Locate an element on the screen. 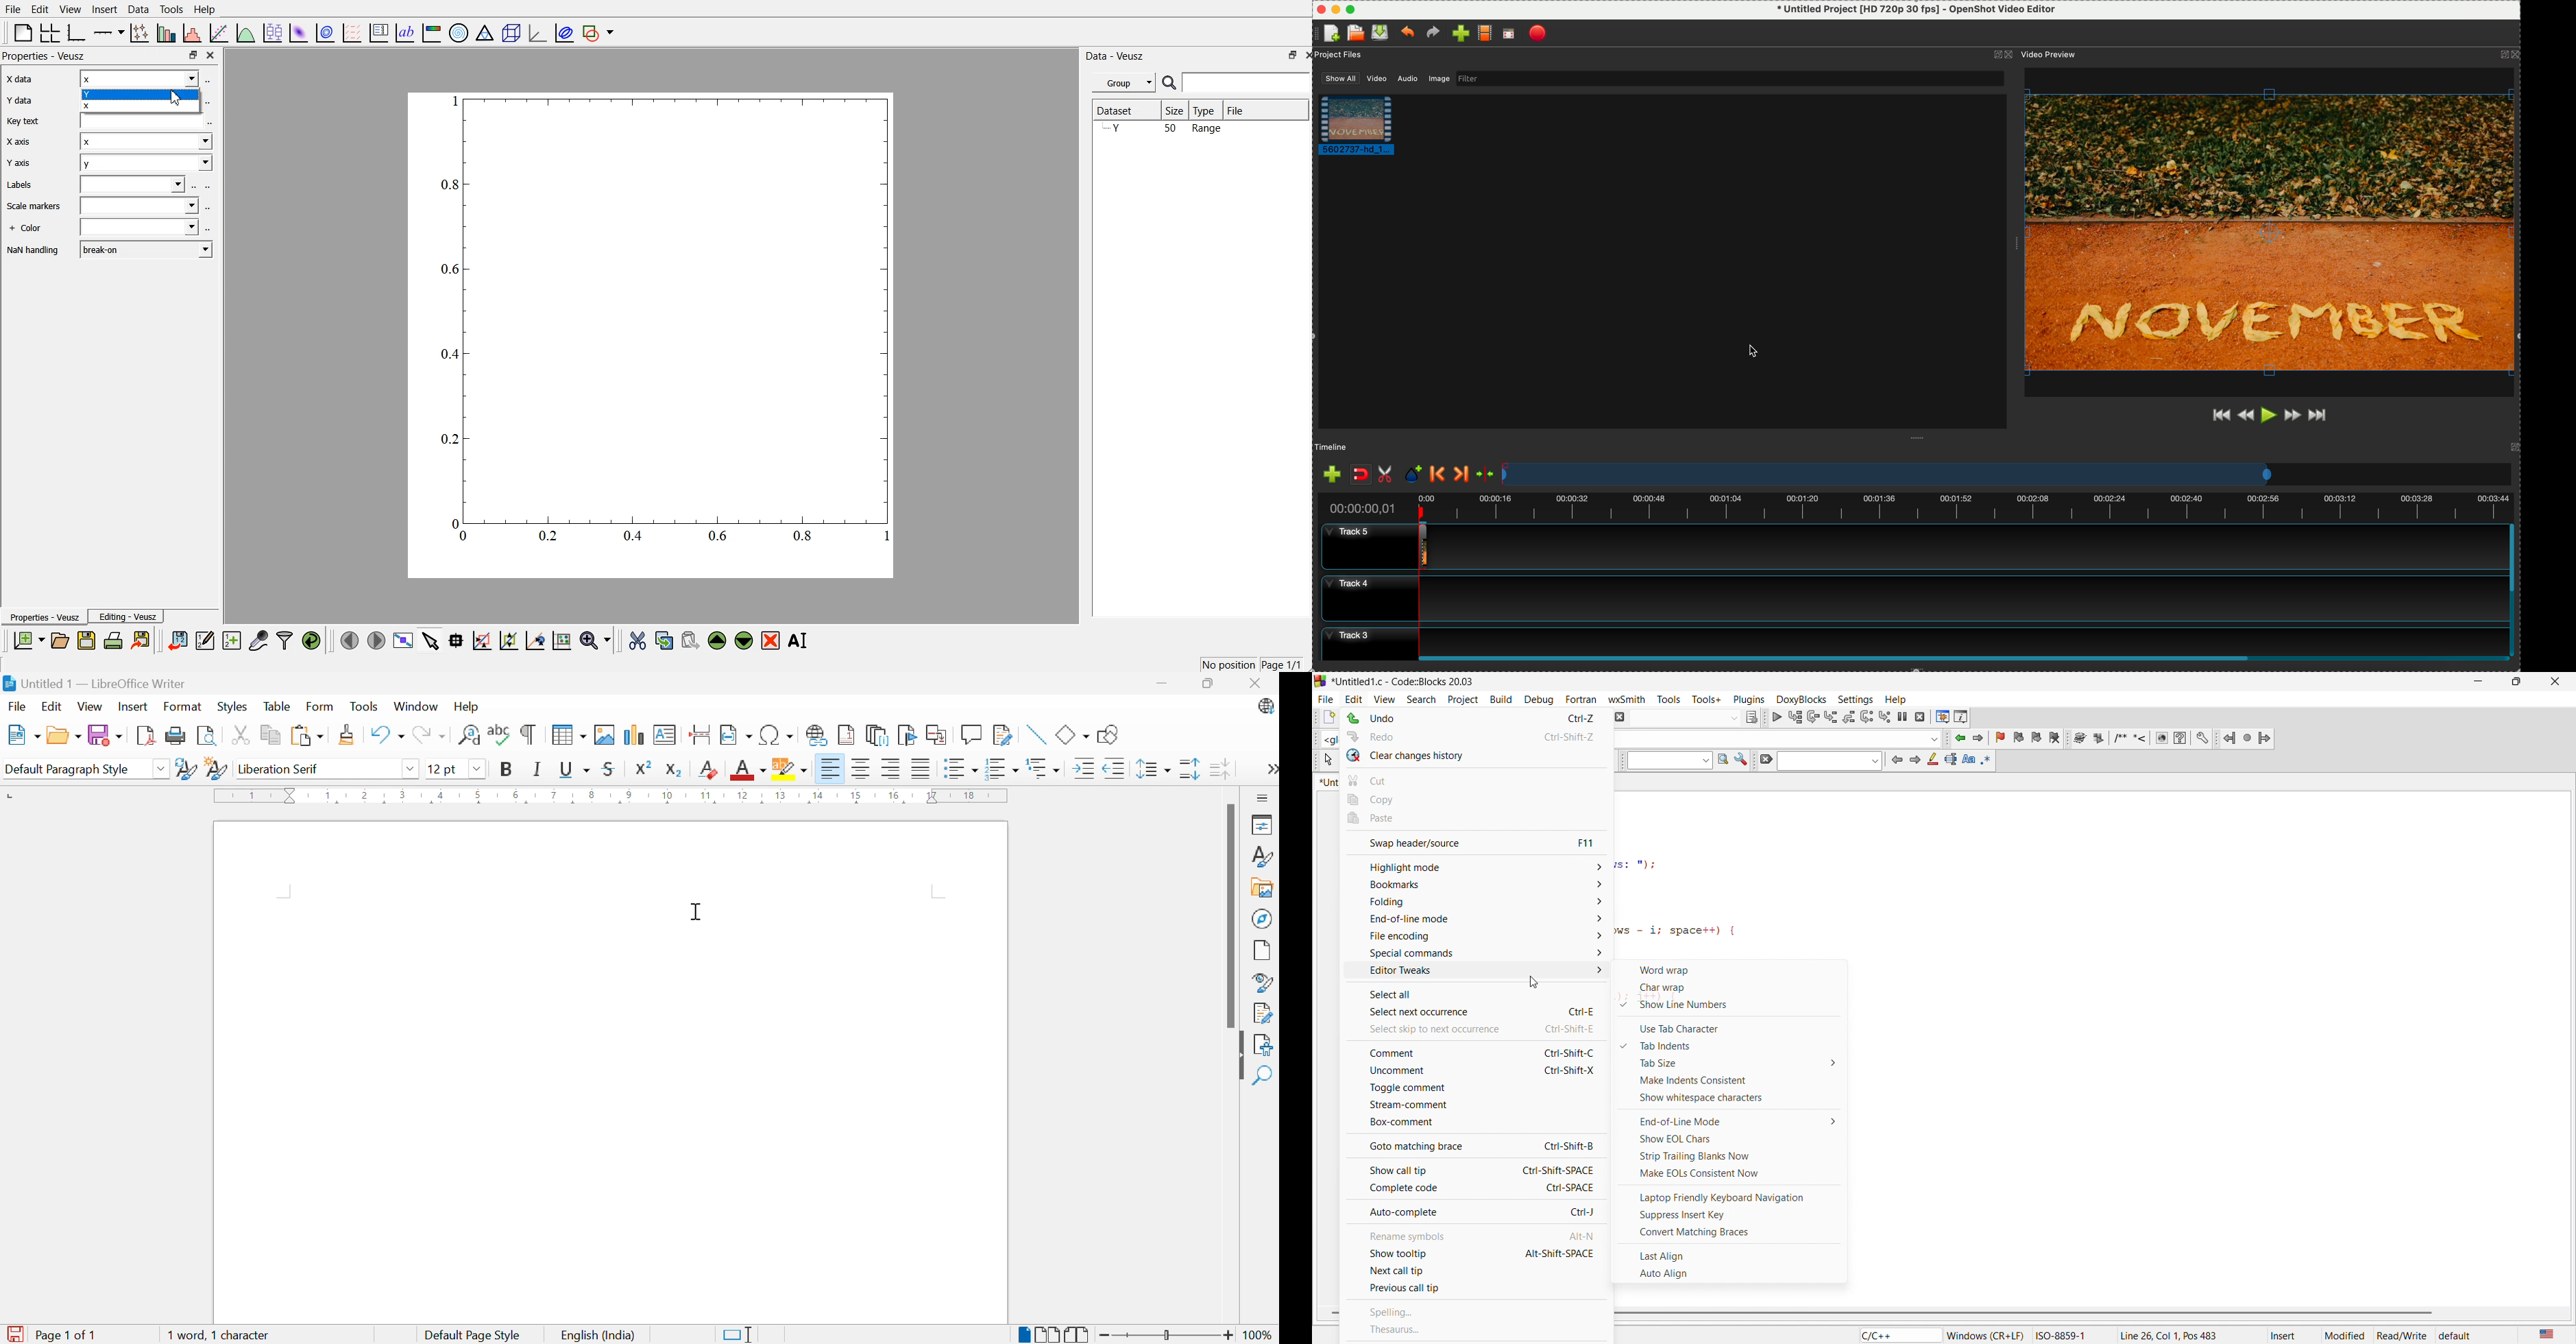 This screenshot has height=1344, width=2576. New is located at coordinates (22, 735).